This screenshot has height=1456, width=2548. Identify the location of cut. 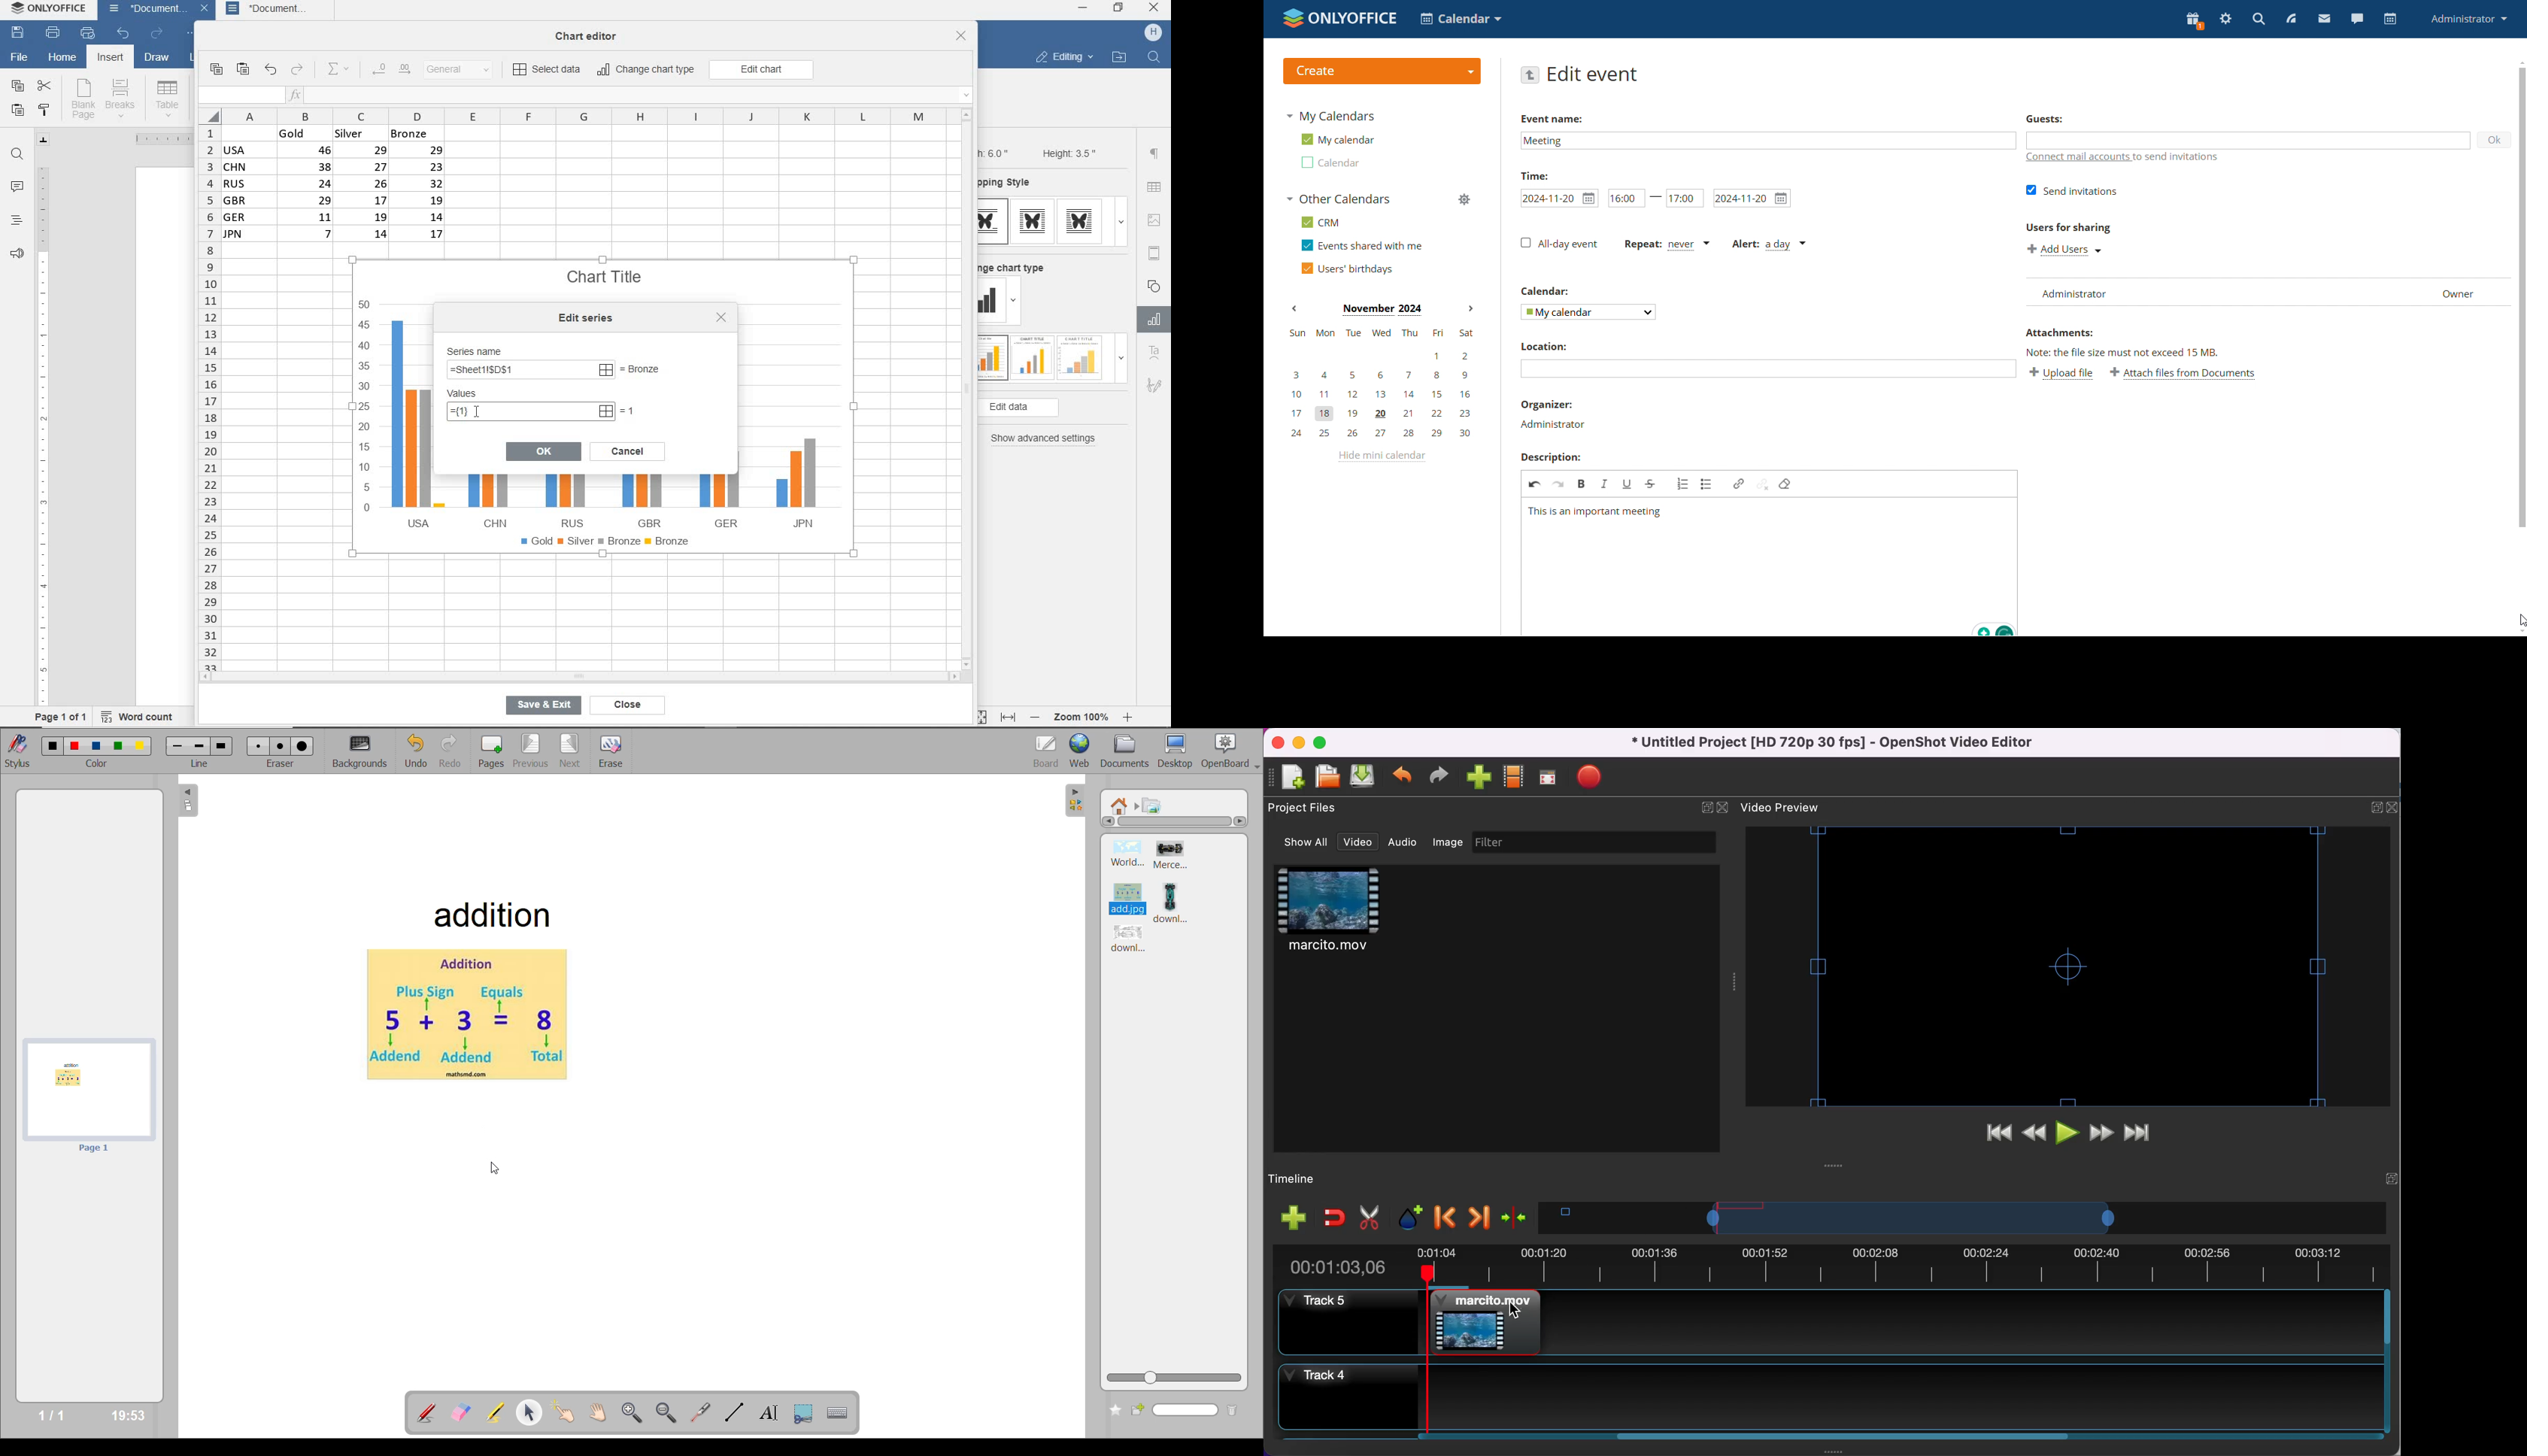
(1366, 1218).